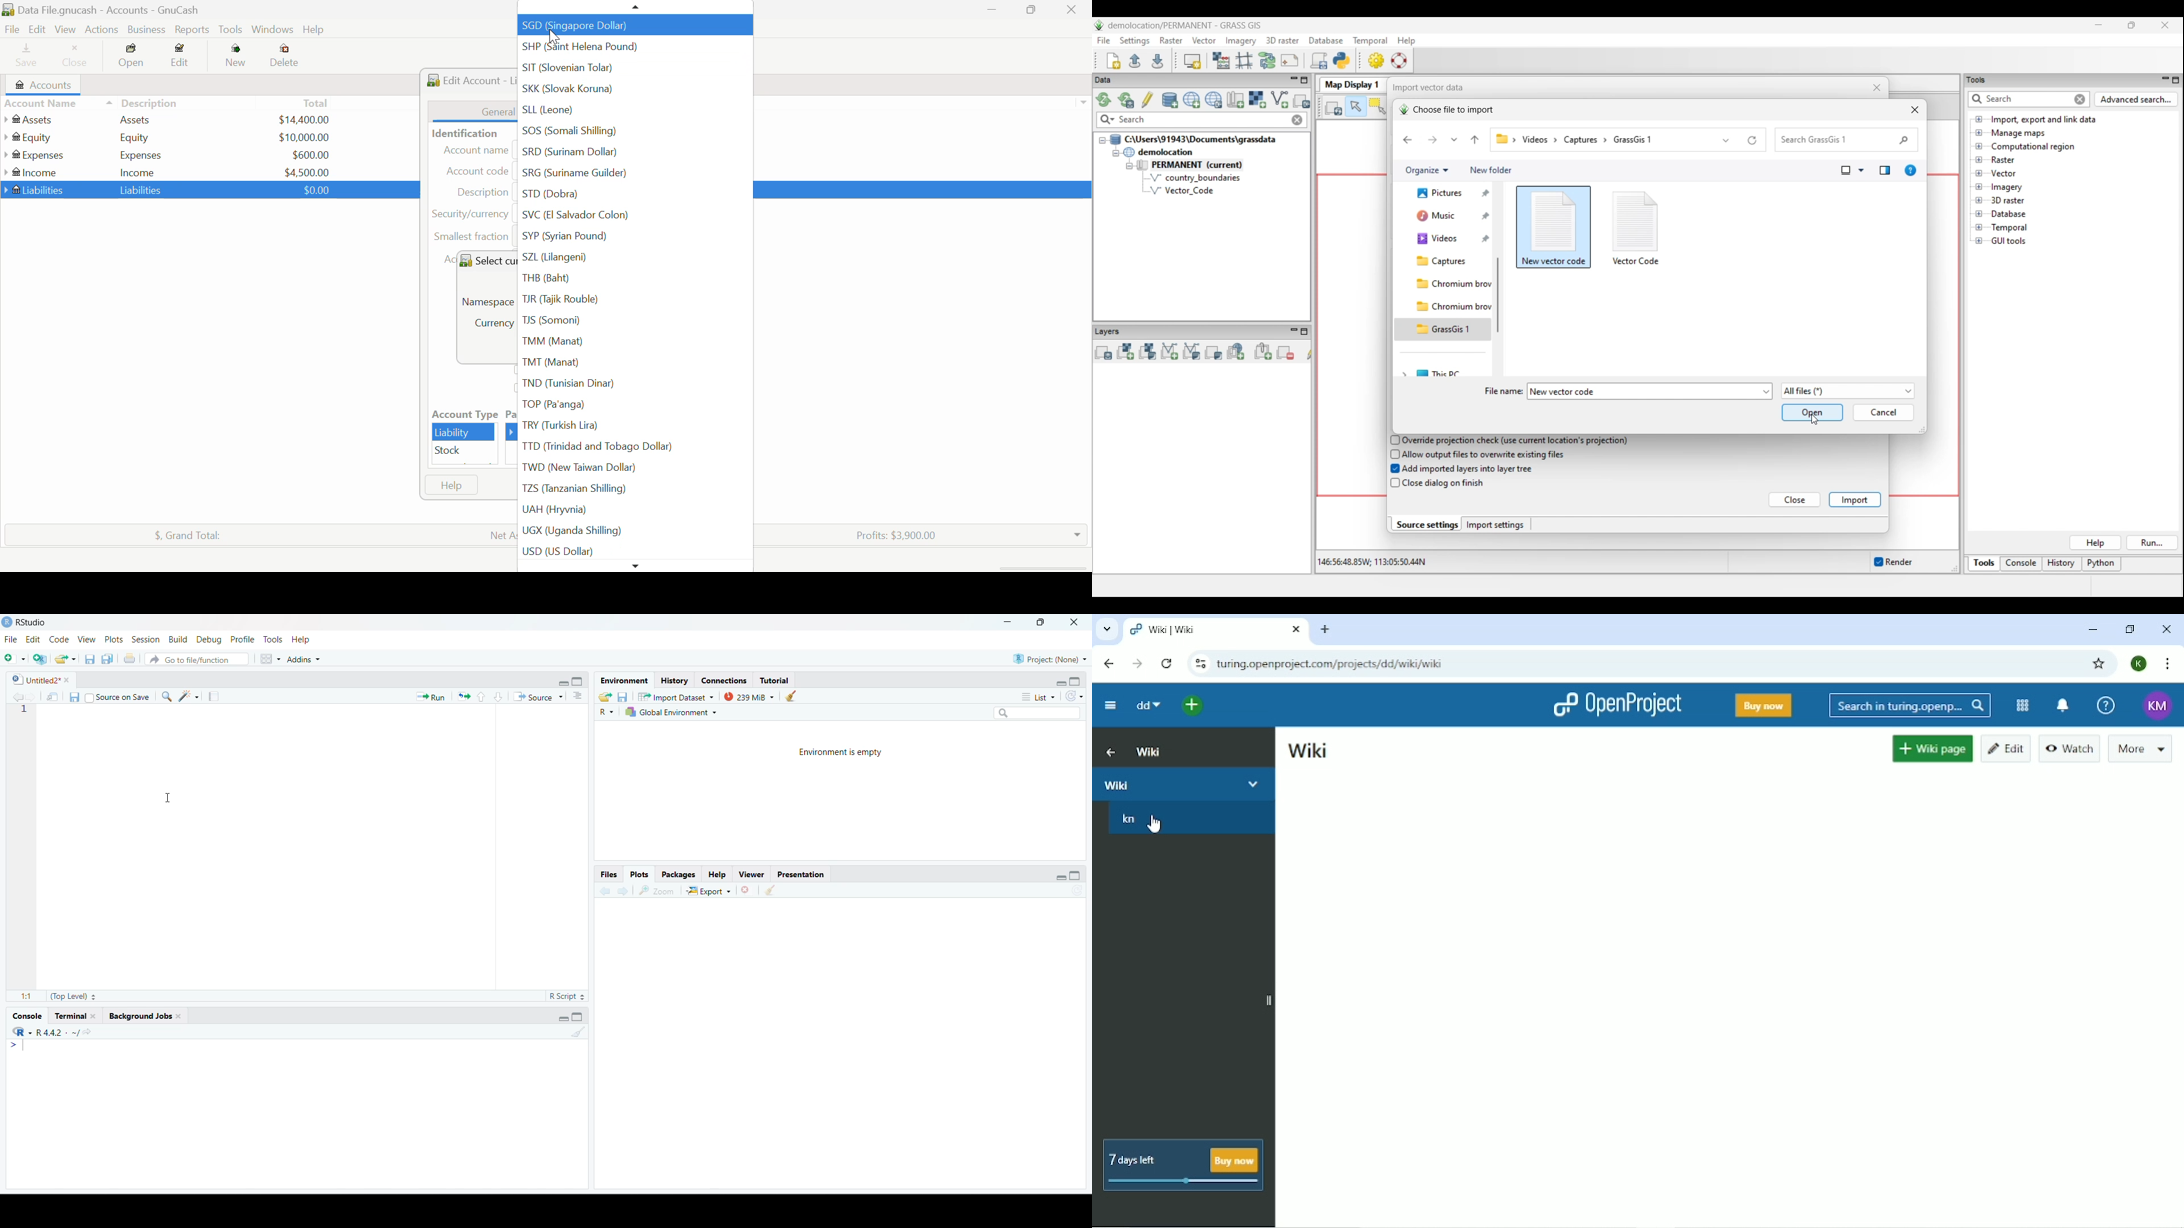 This screenshot has height=1232, width=2184. What do you see at coordinates (89, 639) in the screenshot?
I see `View` at bounding box center [89, 639].